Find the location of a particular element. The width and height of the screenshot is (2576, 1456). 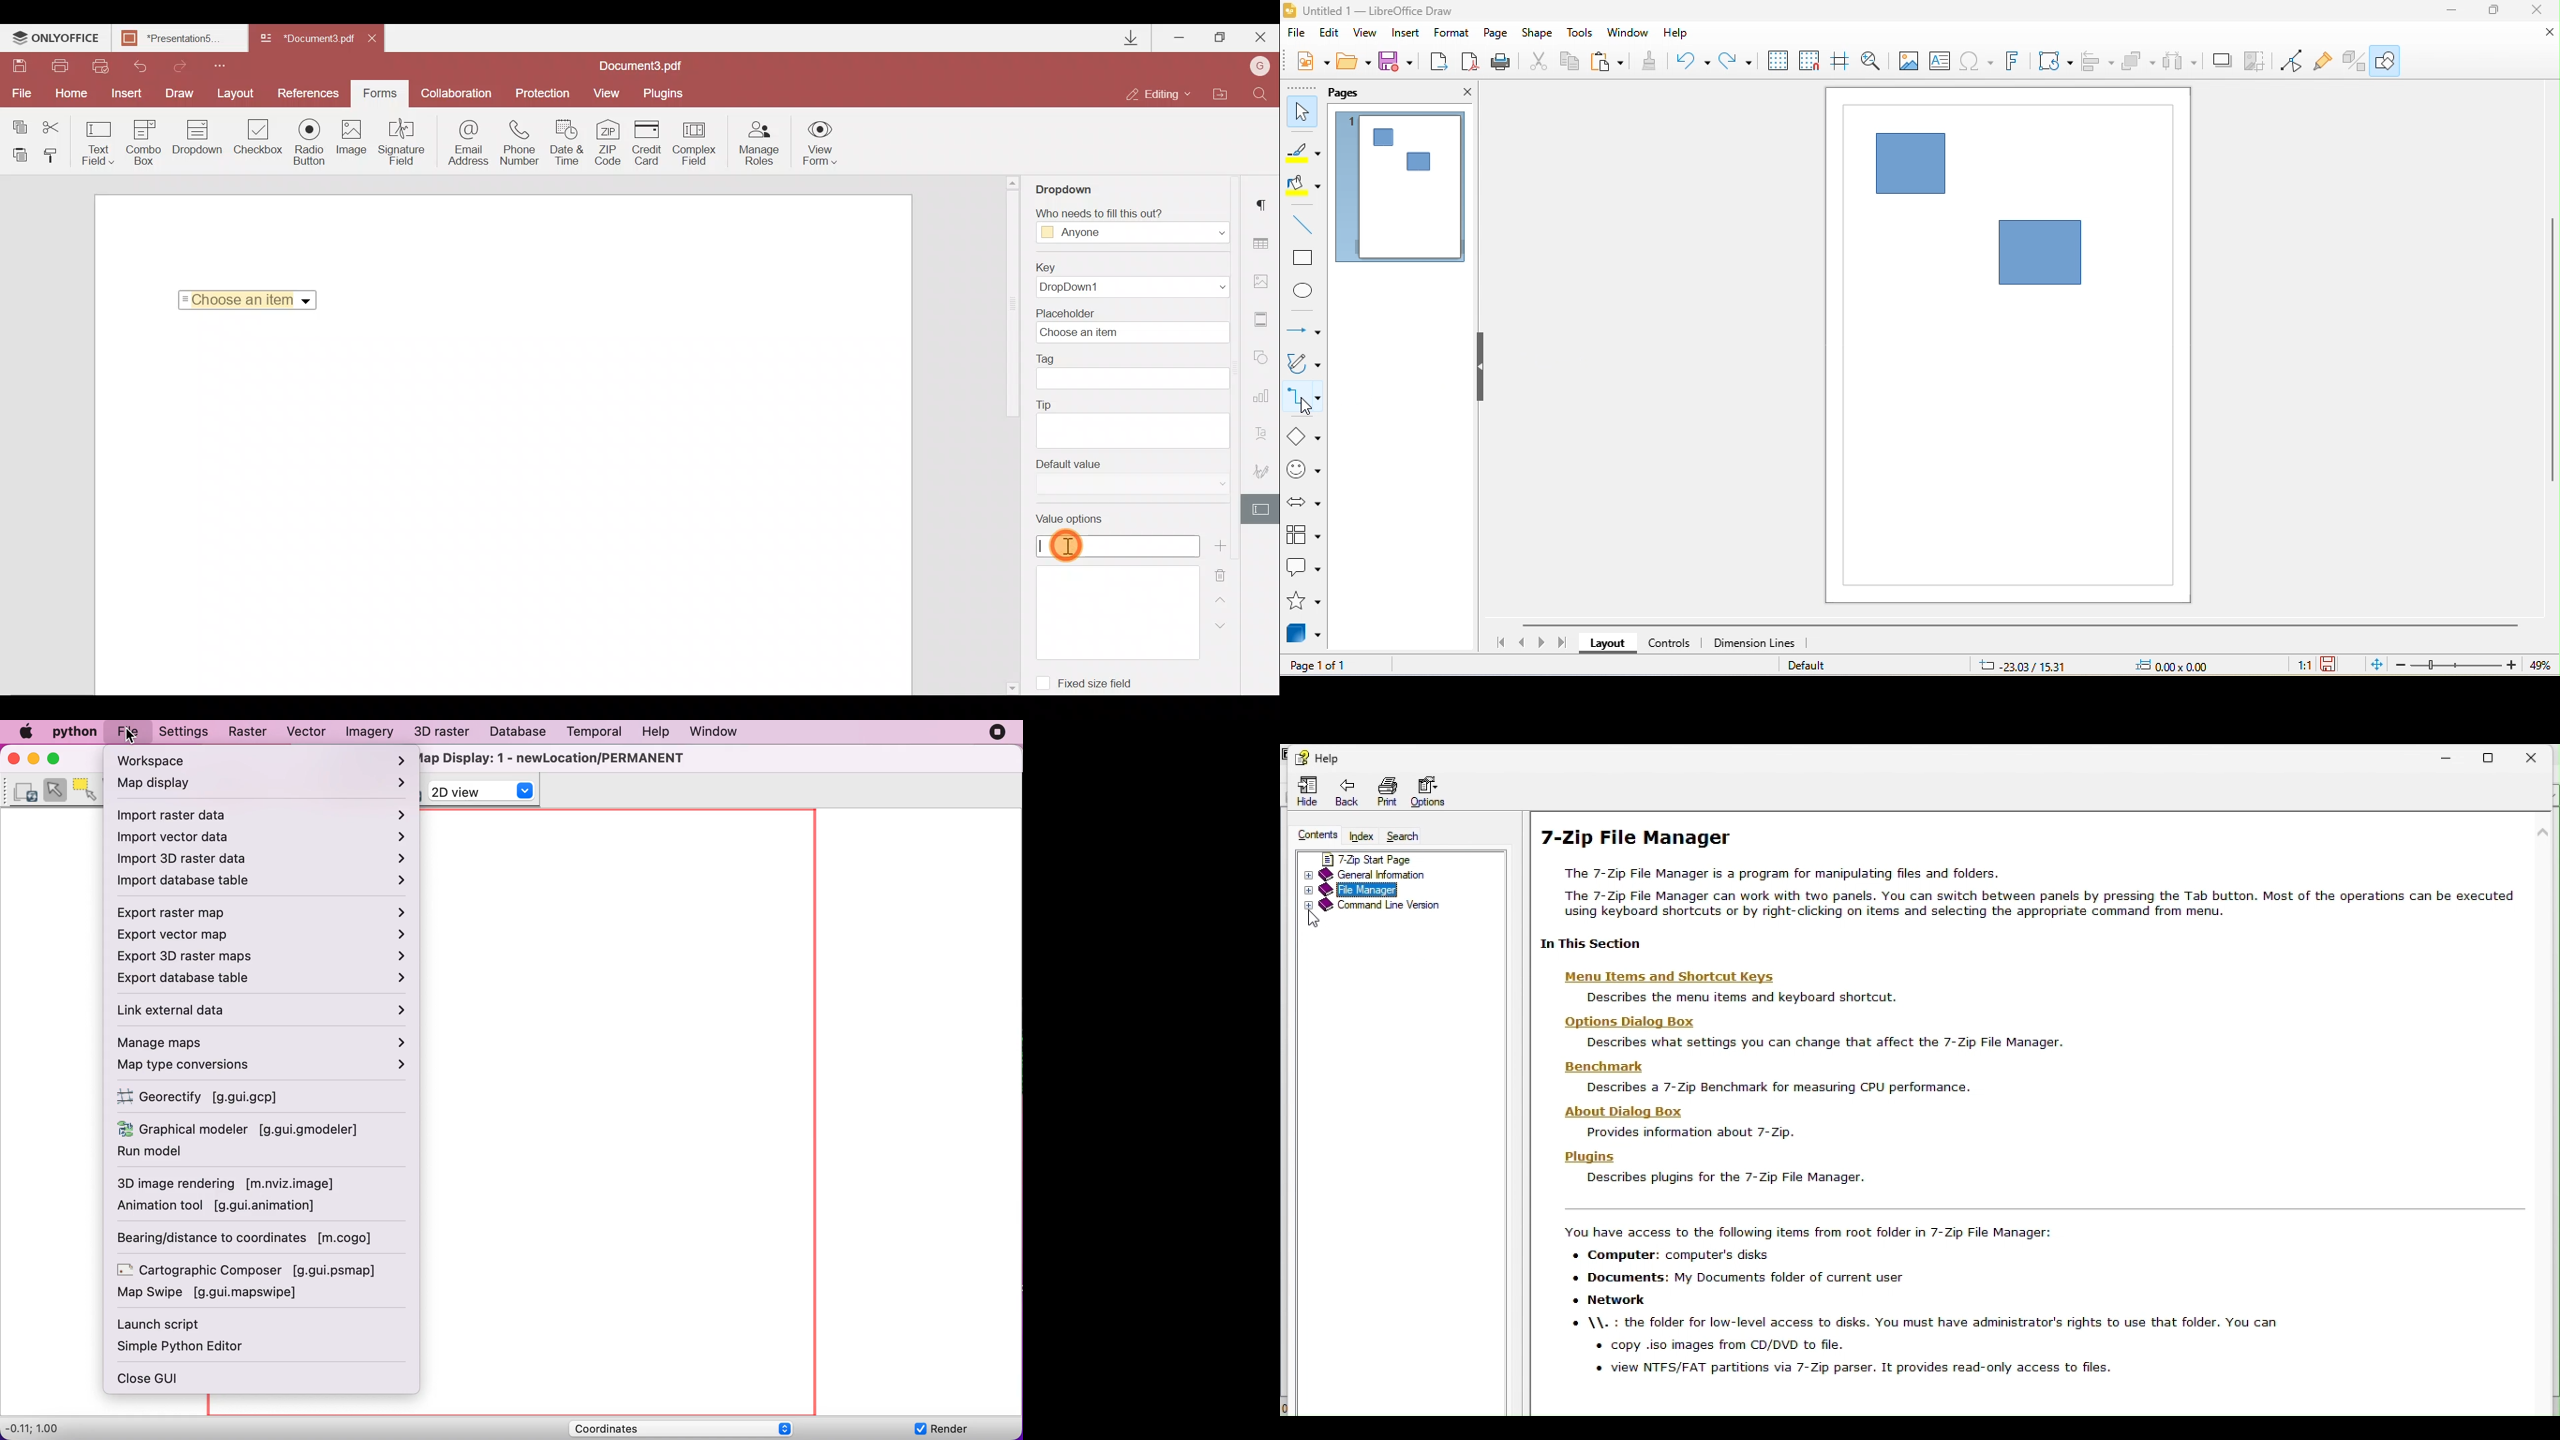

Phone number is located at coordinates (521, 143).